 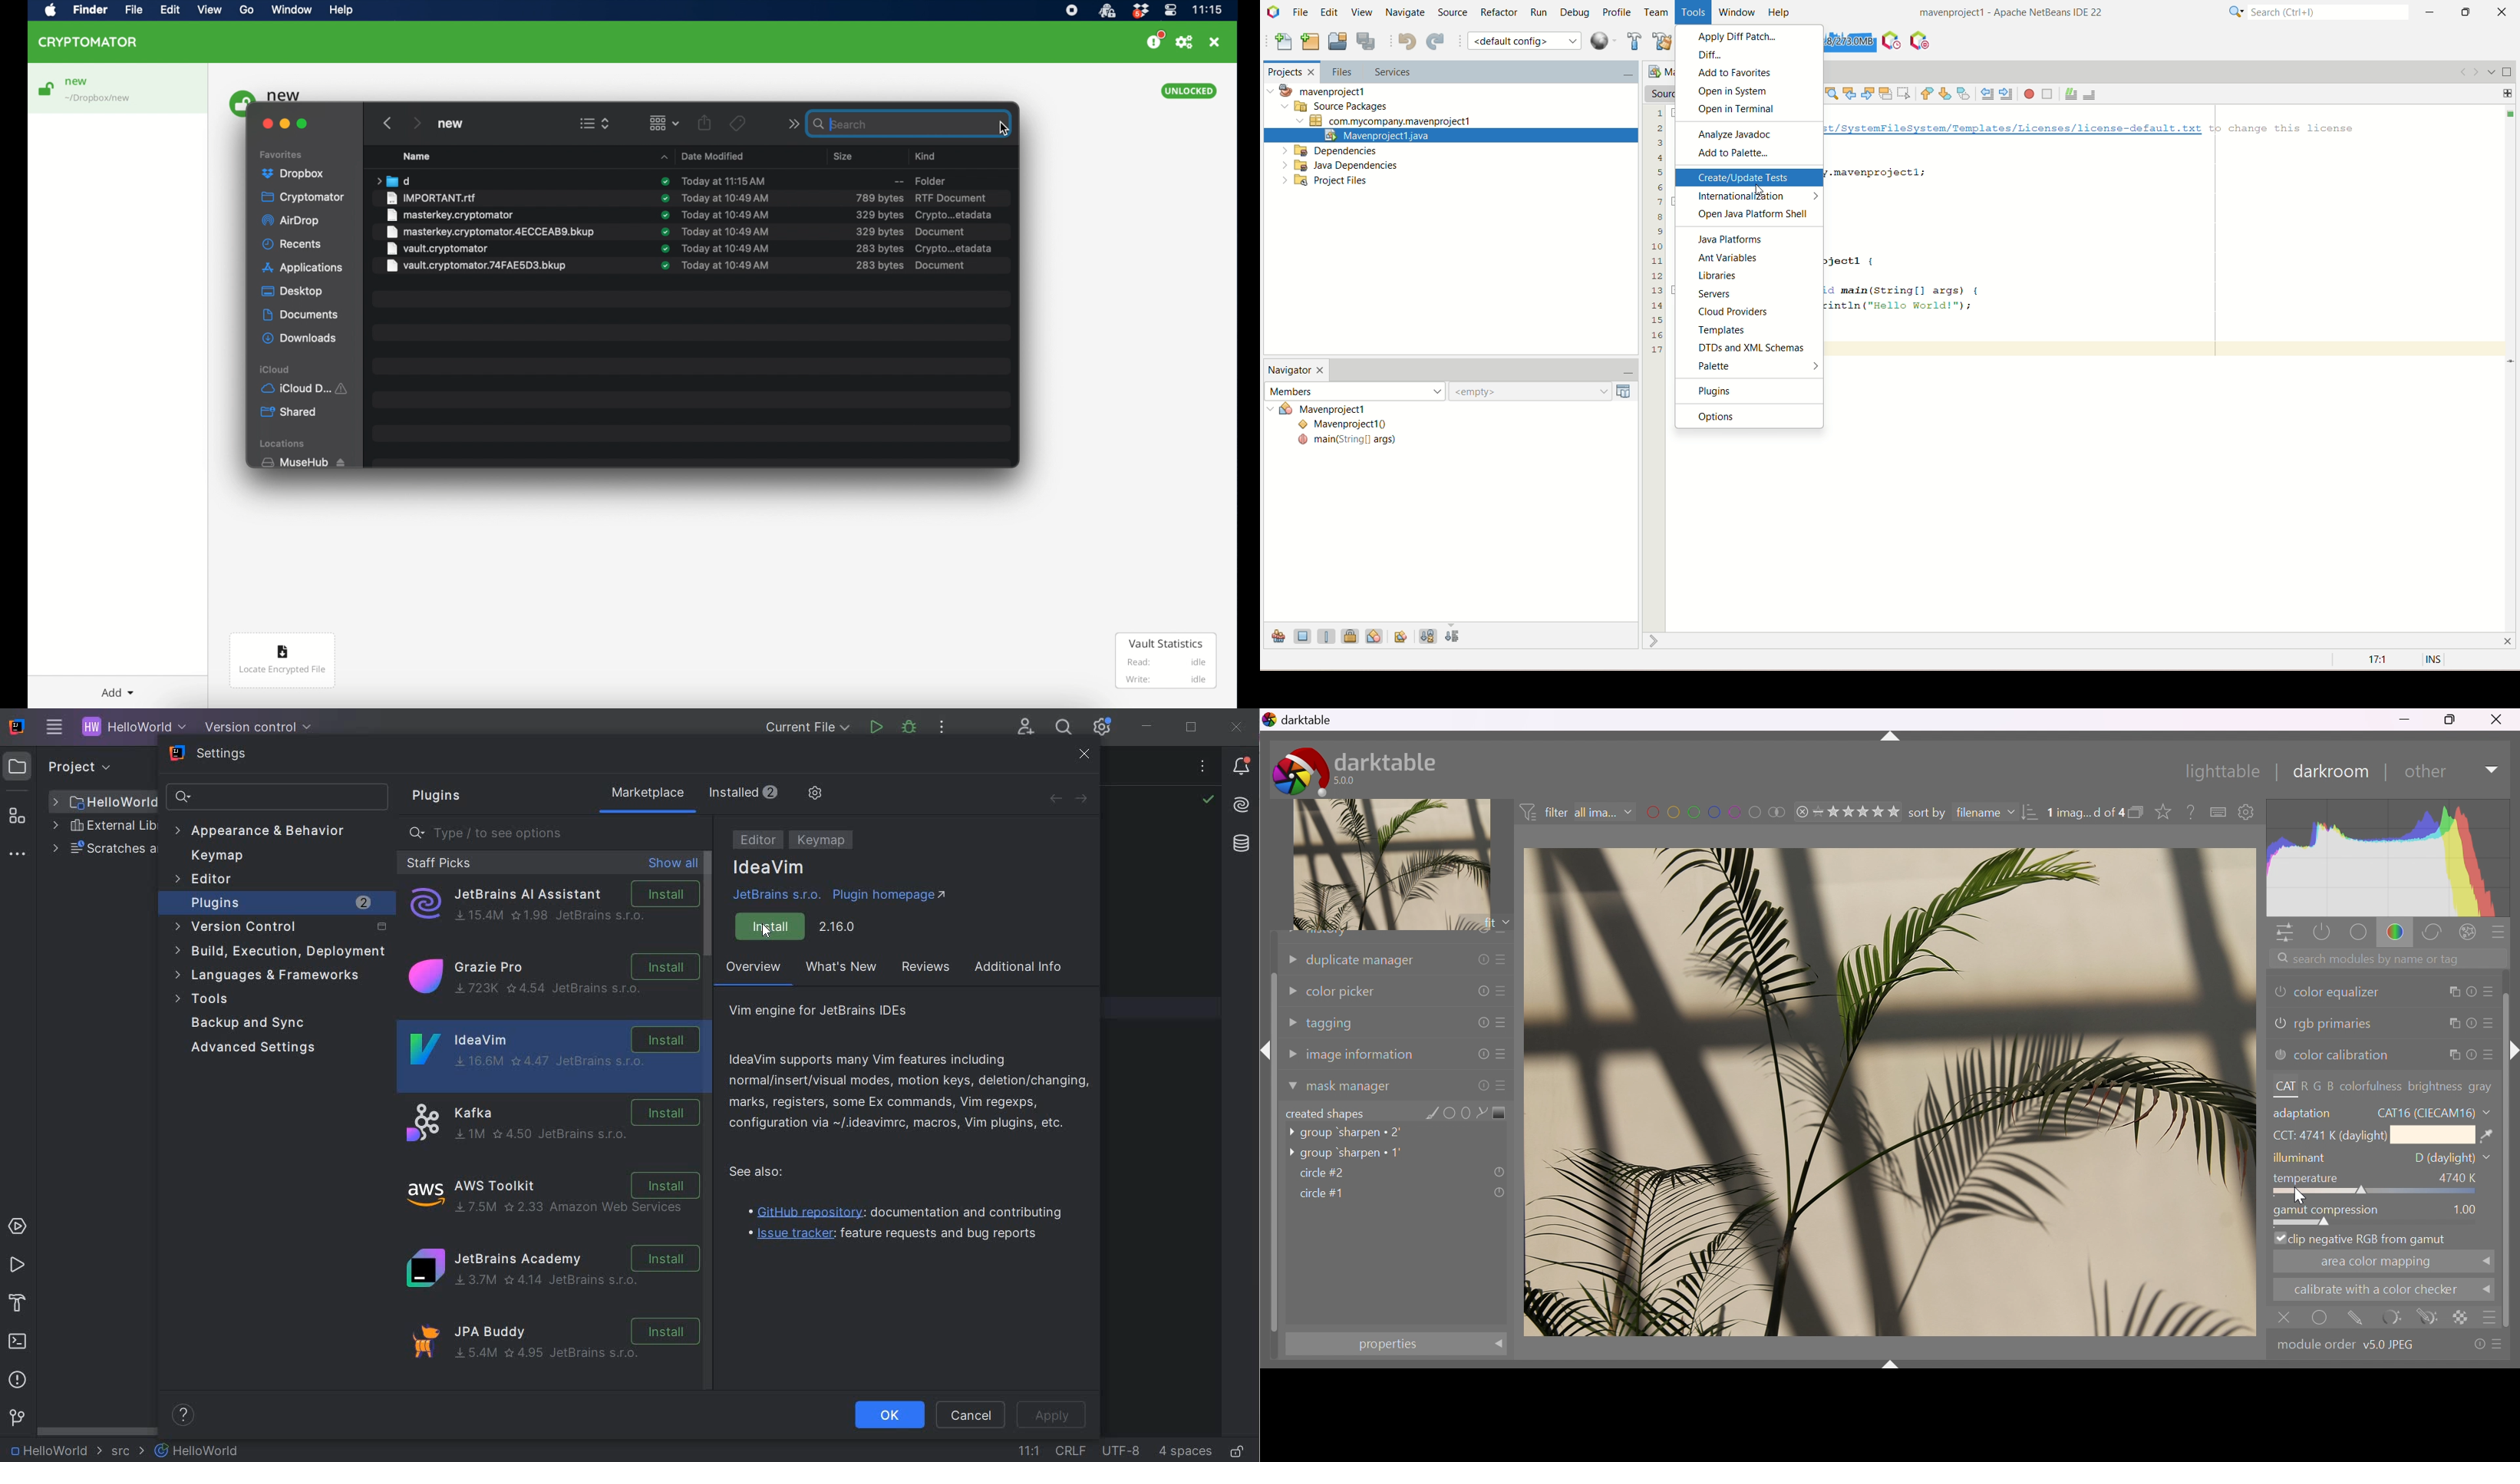 I want to click on kind, so click(x=926, y=156).